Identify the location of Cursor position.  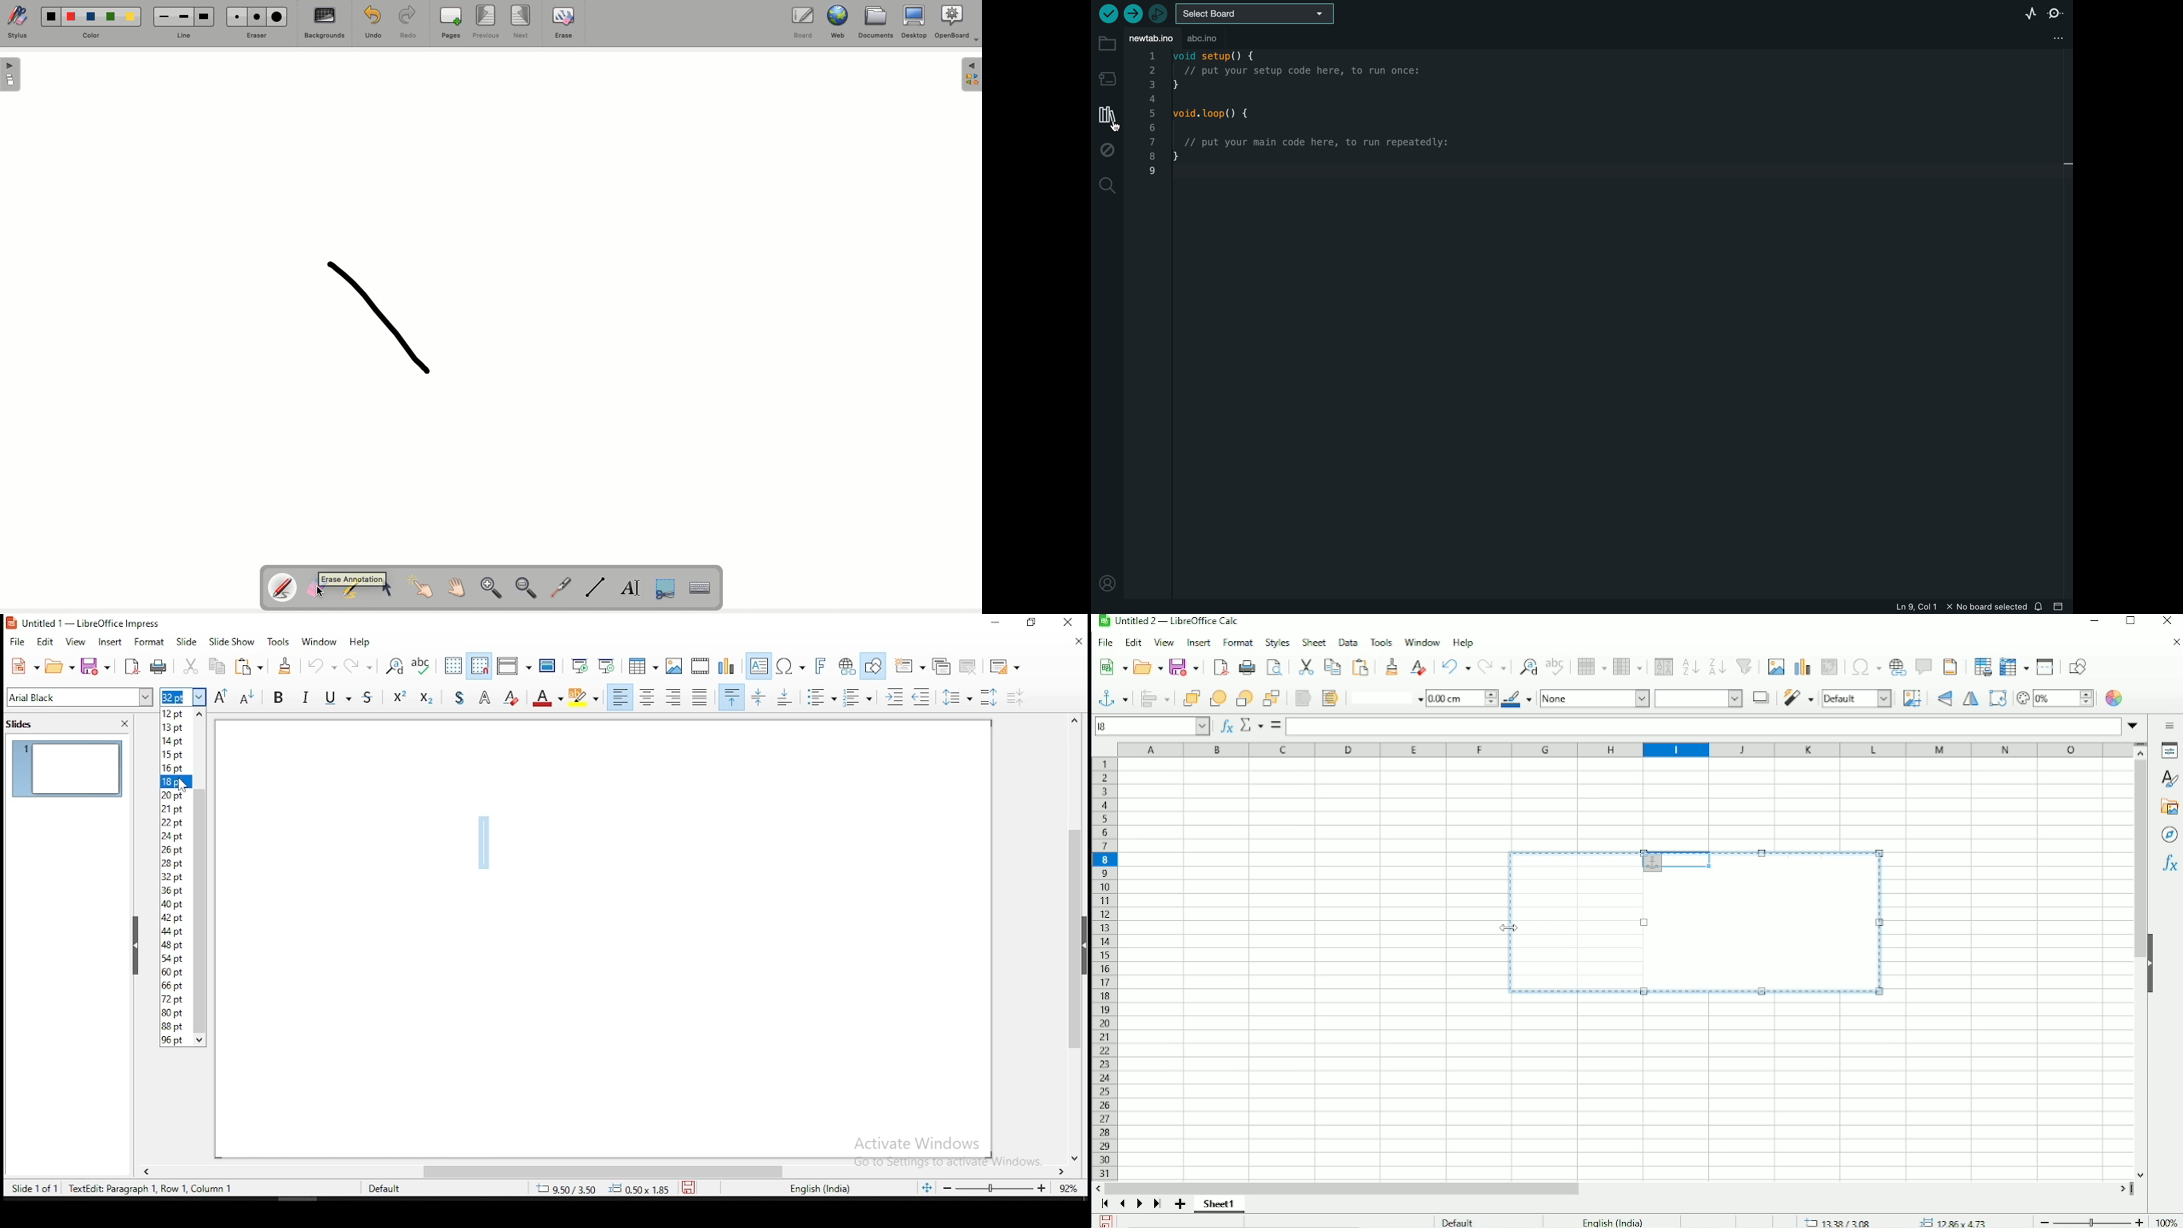
(1897, 1221).